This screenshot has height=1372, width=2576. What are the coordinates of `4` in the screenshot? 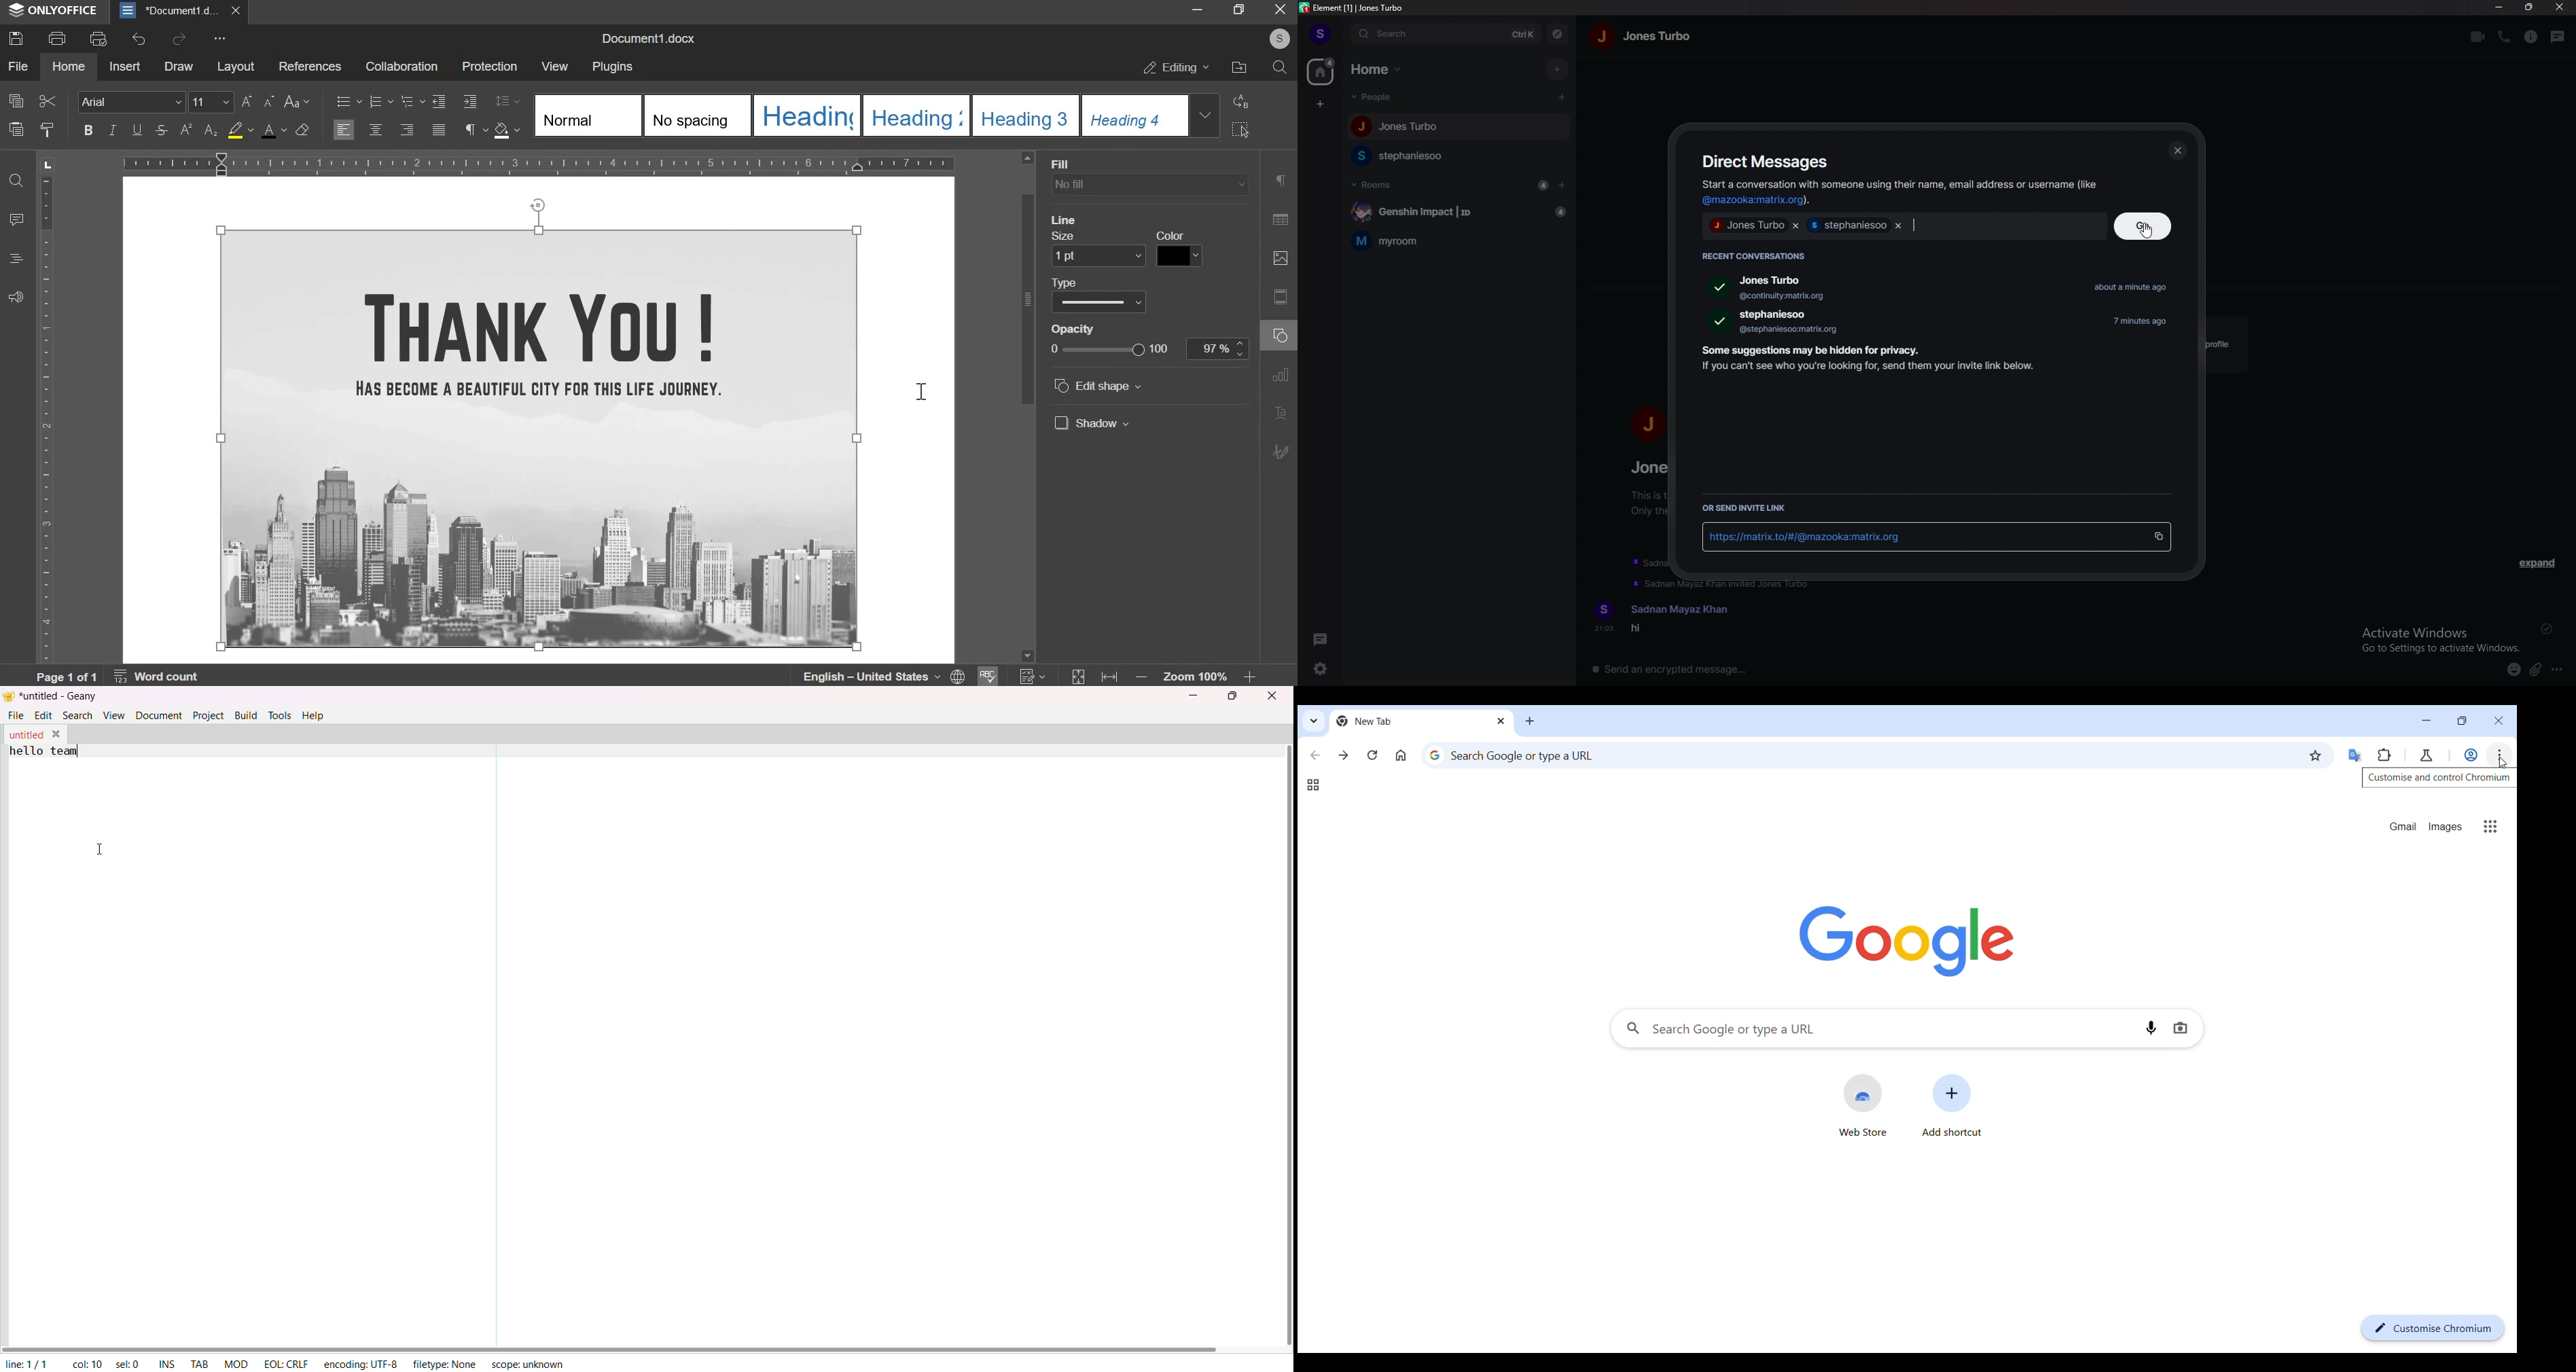 It's located at (1543, 185).